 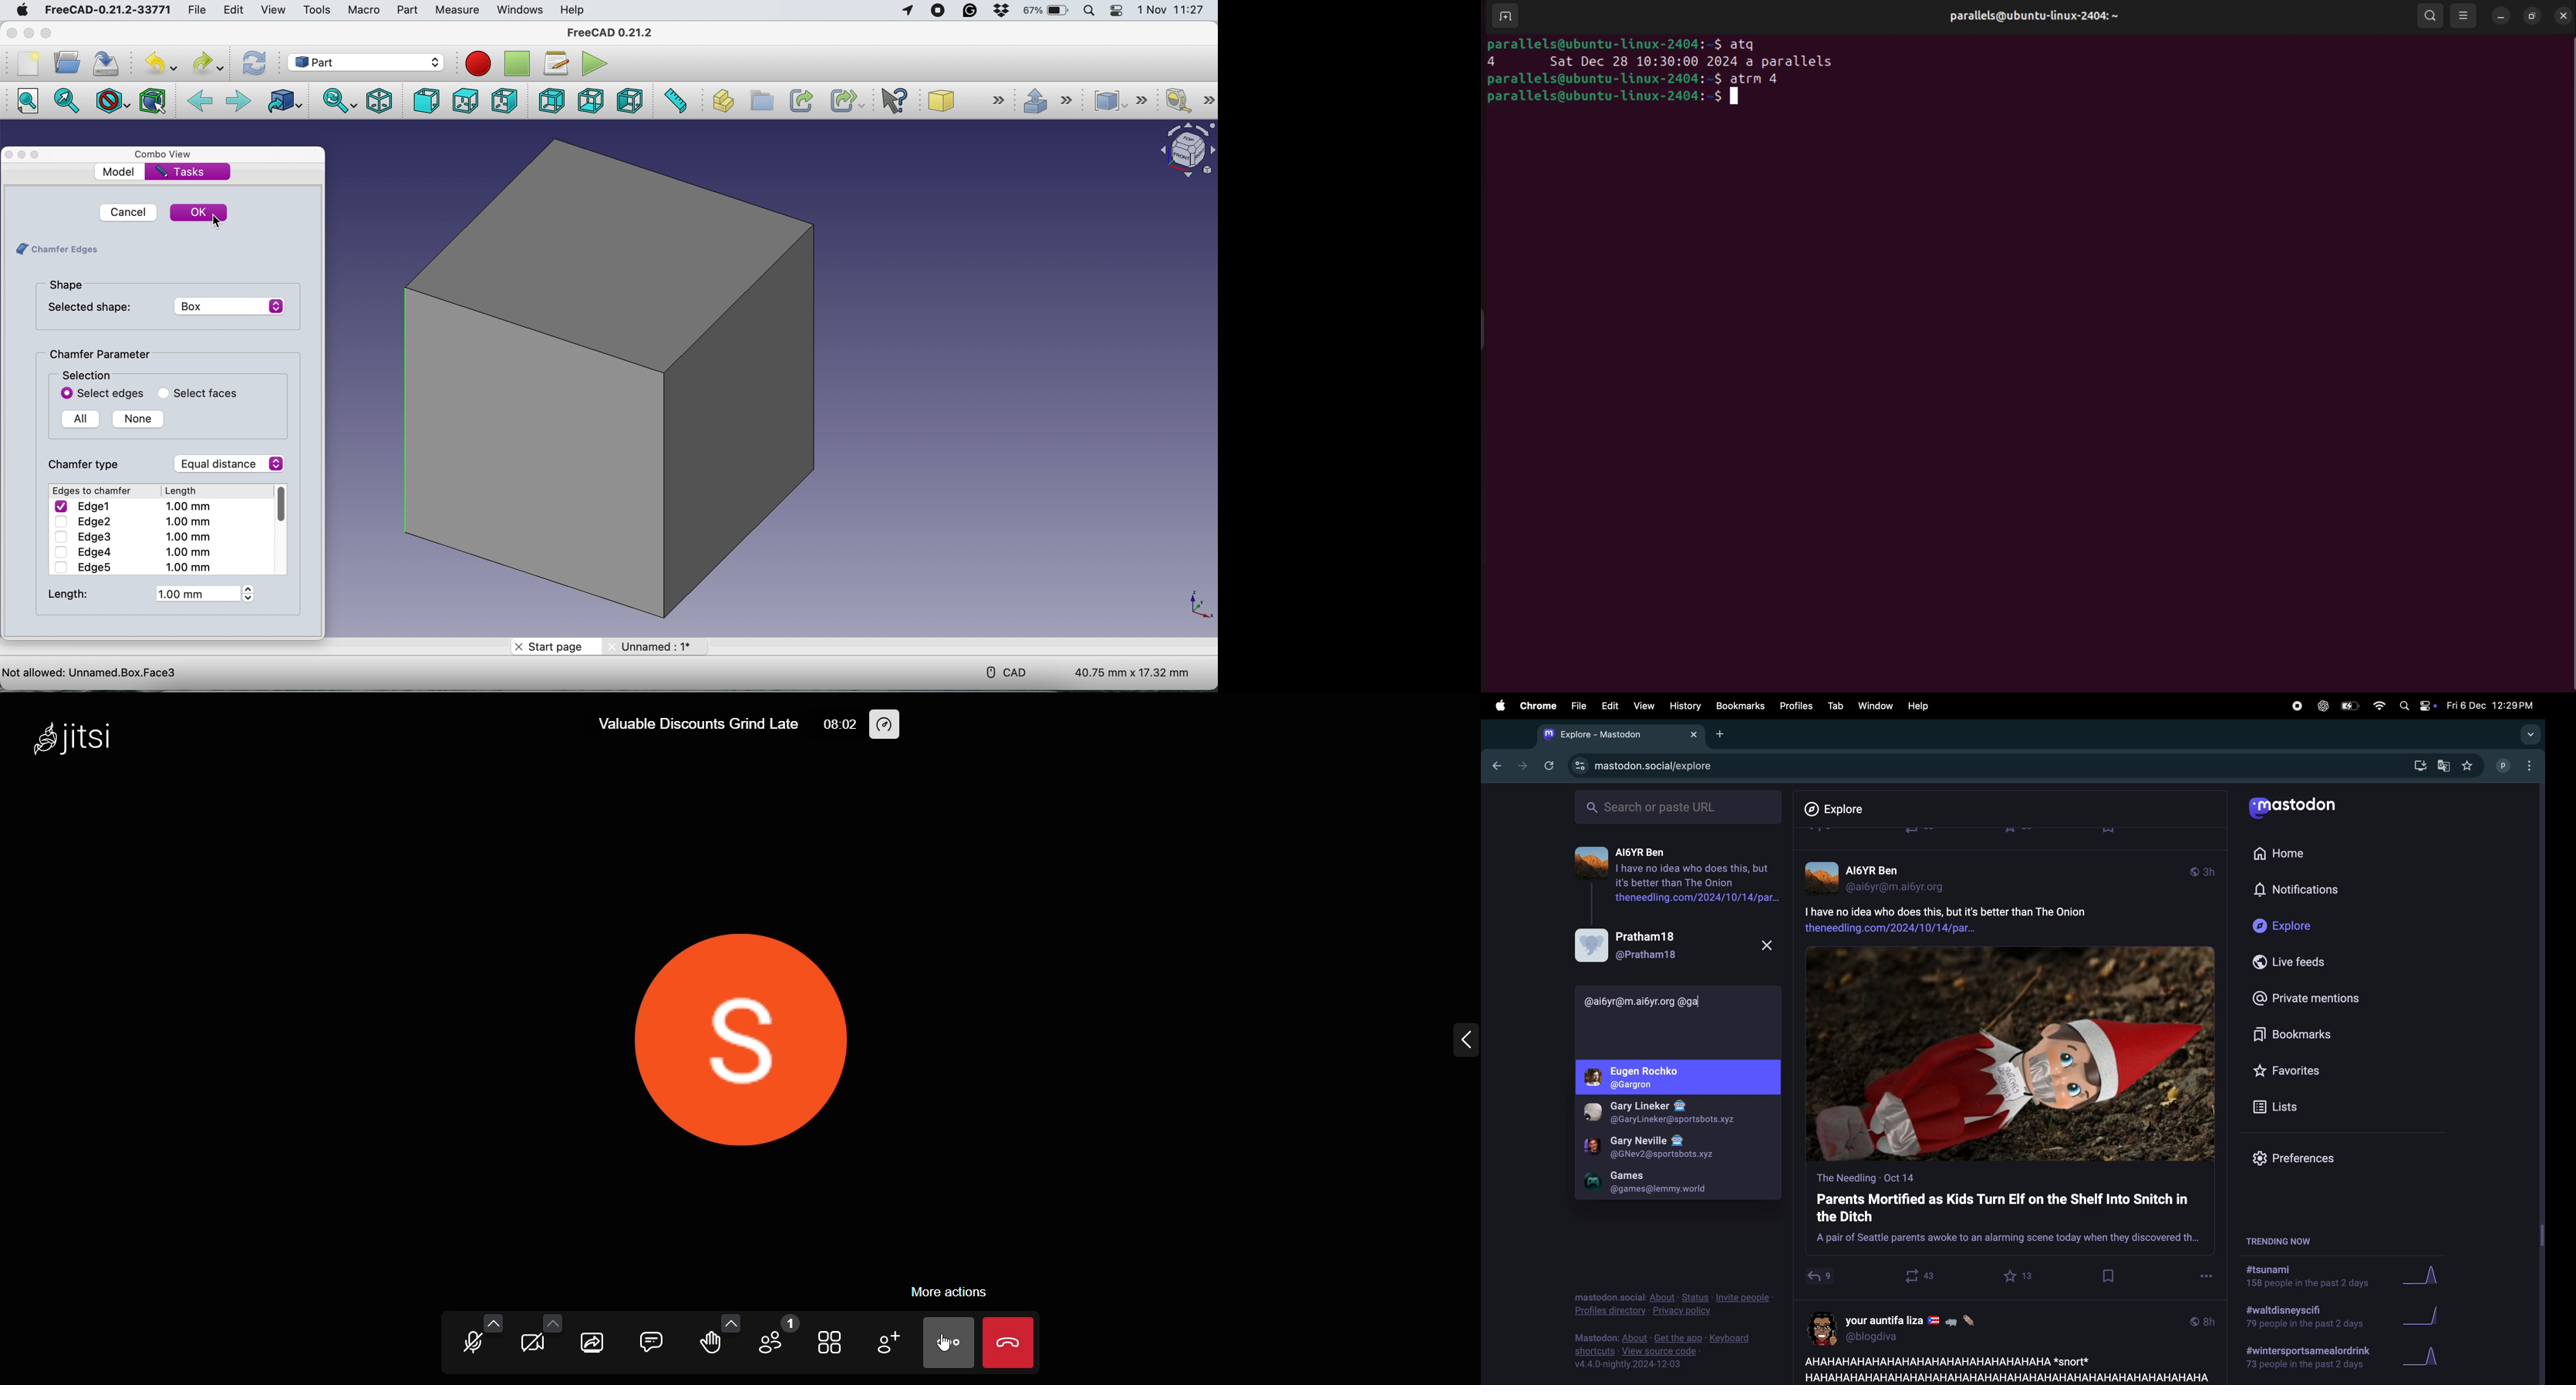 What do you see at coordinates (1875, 706) in the screenshot?
I see `Window` at bounding box center [1875, 706].